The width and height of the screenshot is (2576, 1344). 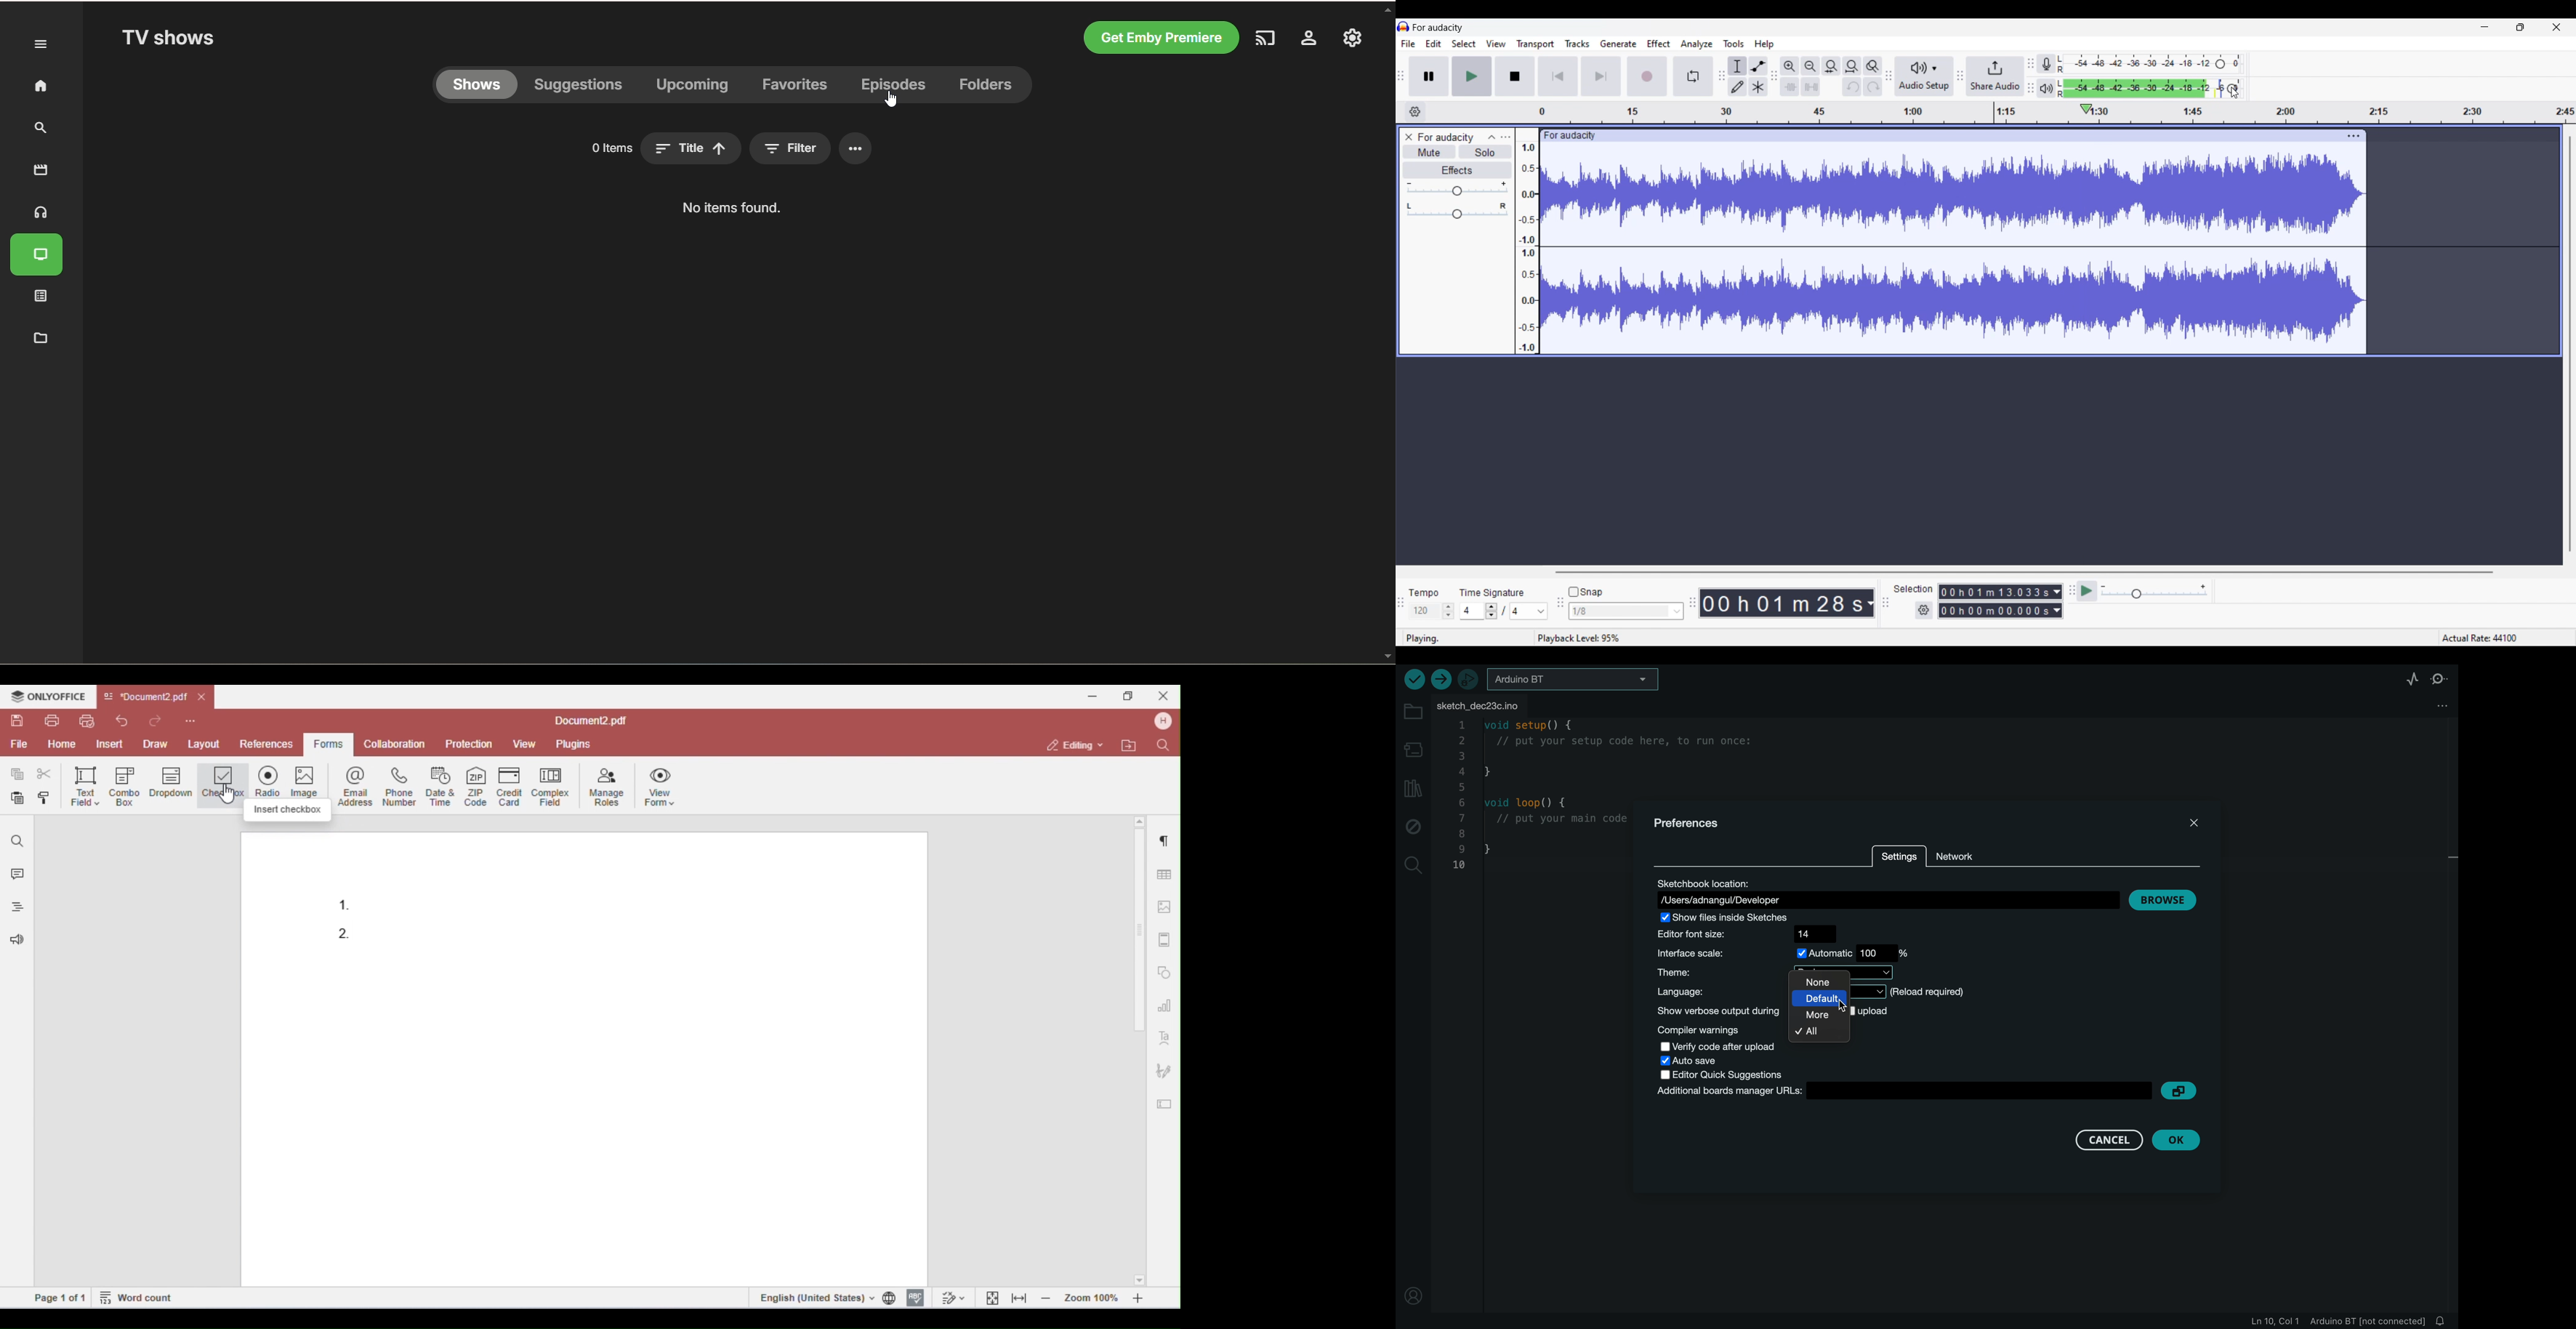 I want to click on Selection tool, so click(x=1738, y=66).